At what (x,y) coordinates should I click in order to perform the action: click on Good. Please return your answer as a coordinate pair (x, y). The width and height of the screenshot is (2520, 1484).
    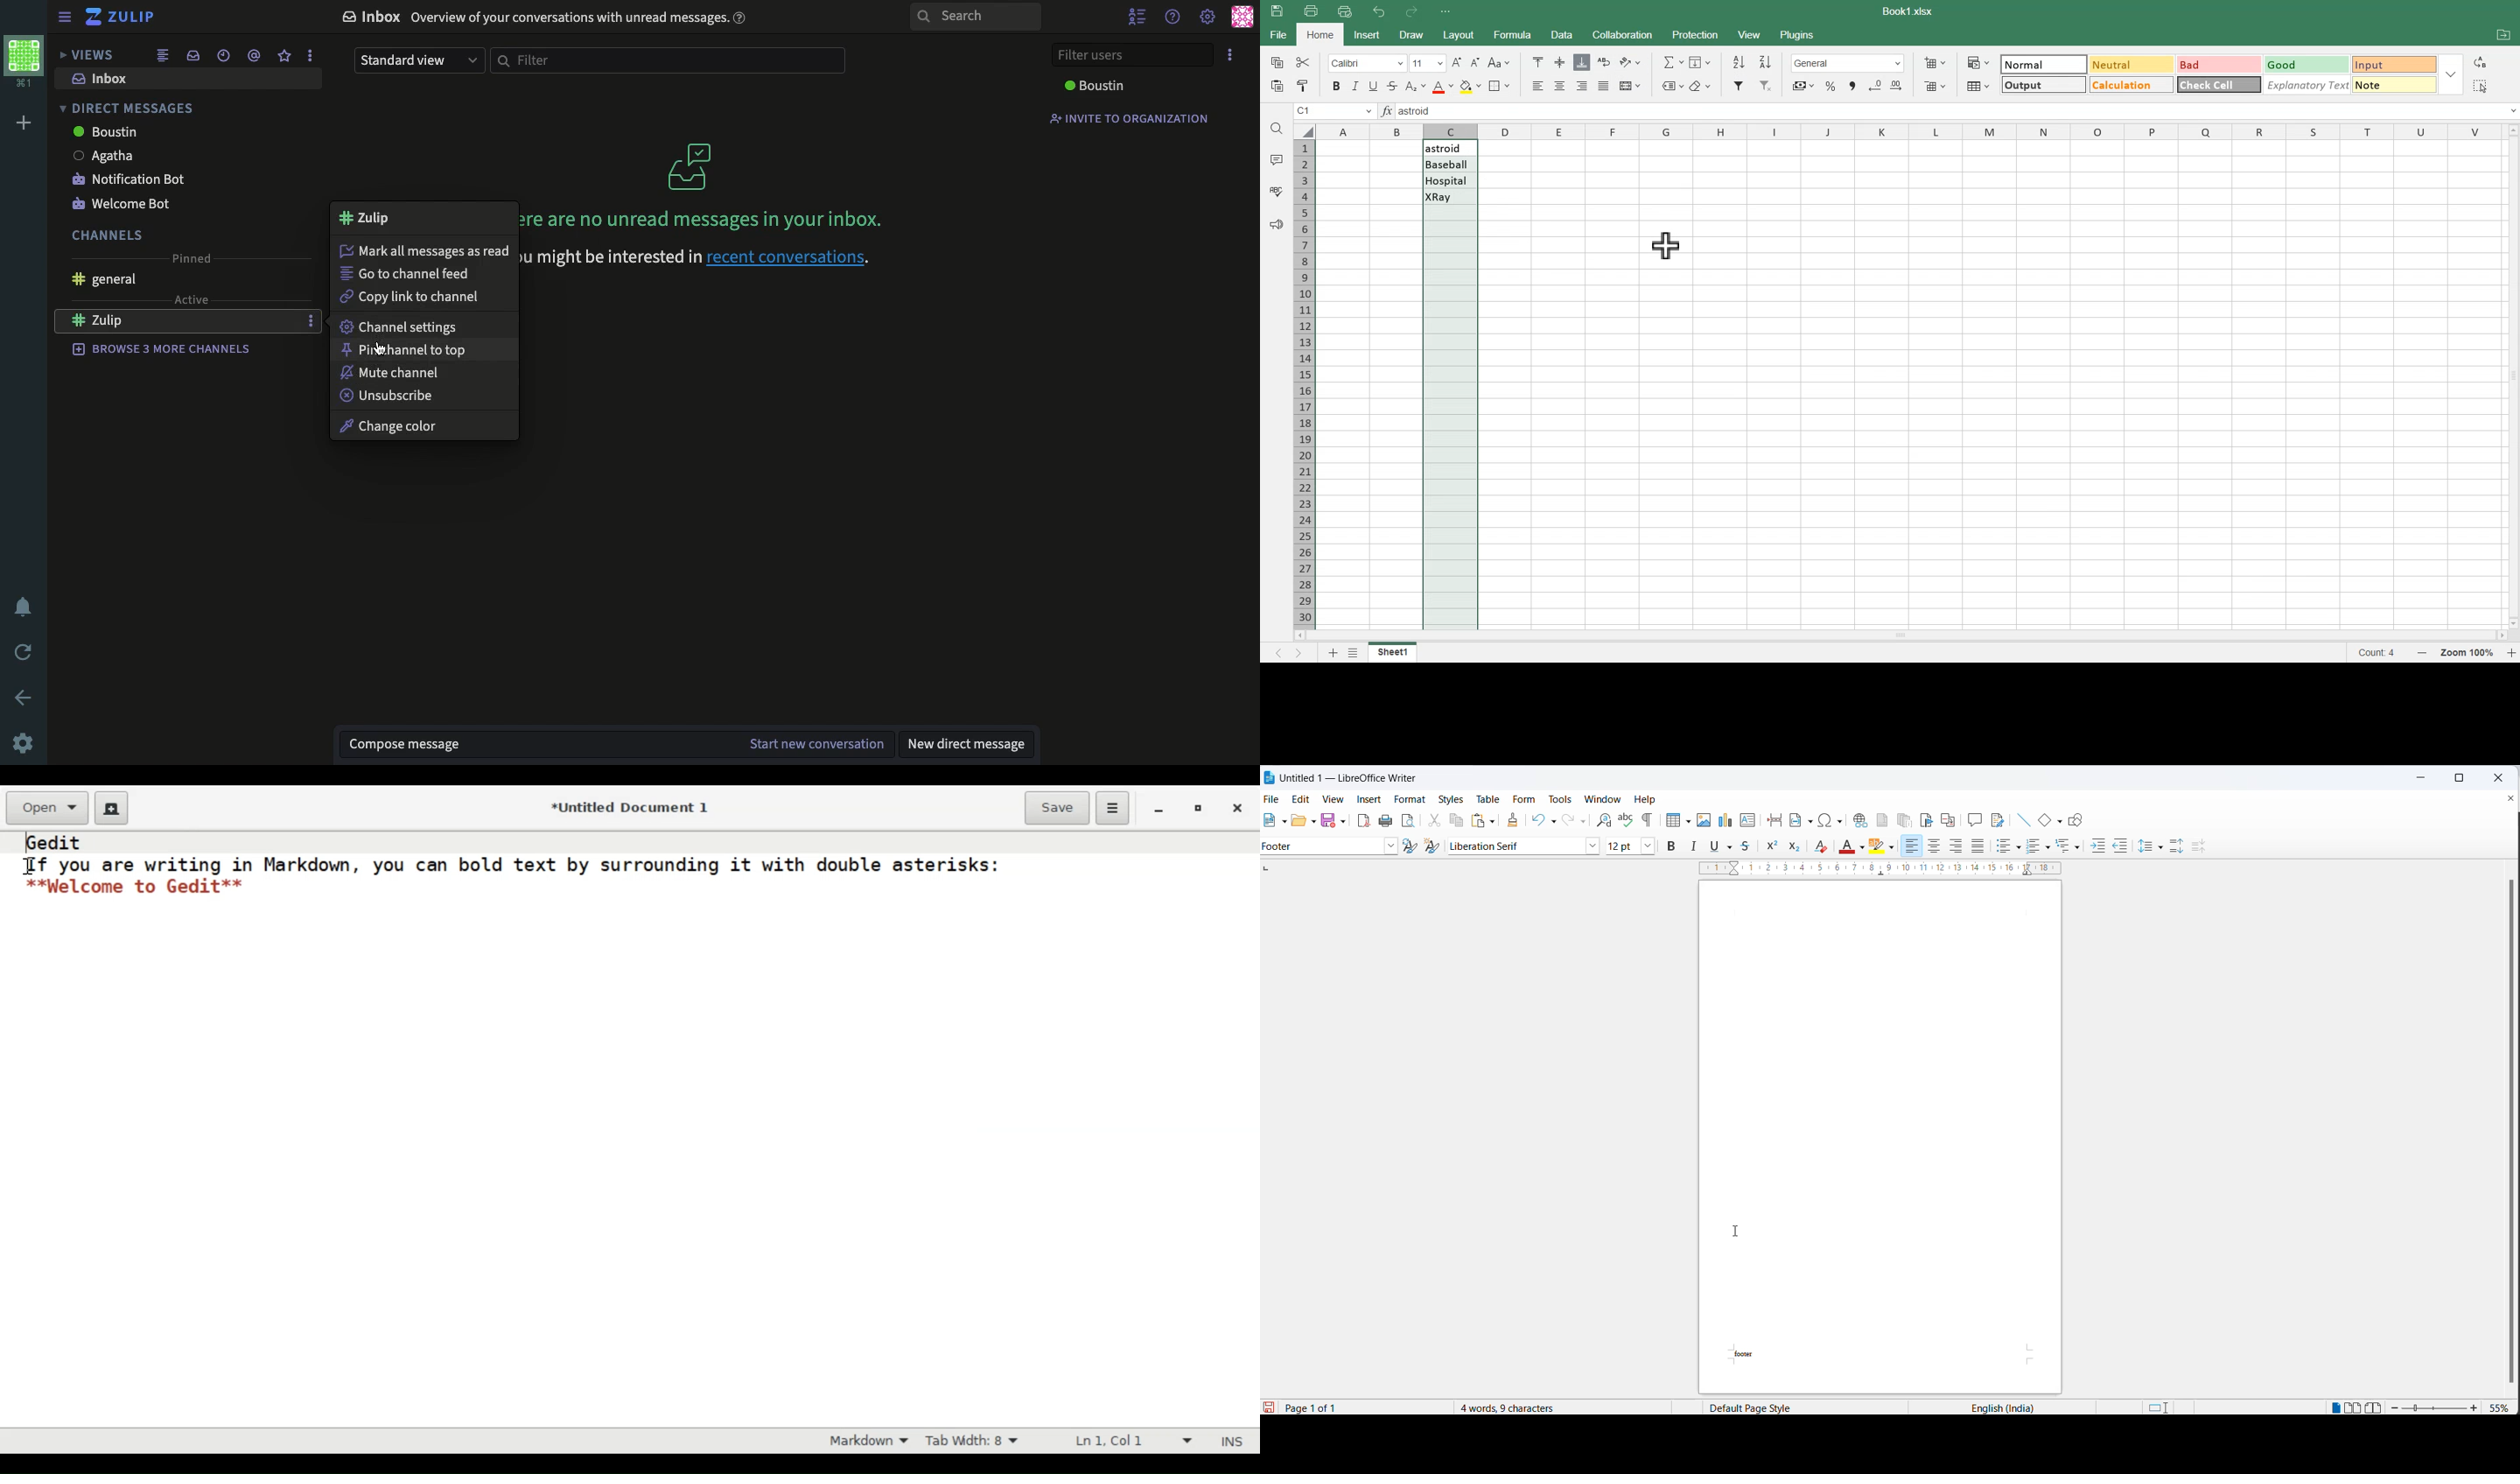
    Looking at the image, I should click on (2303, 63).